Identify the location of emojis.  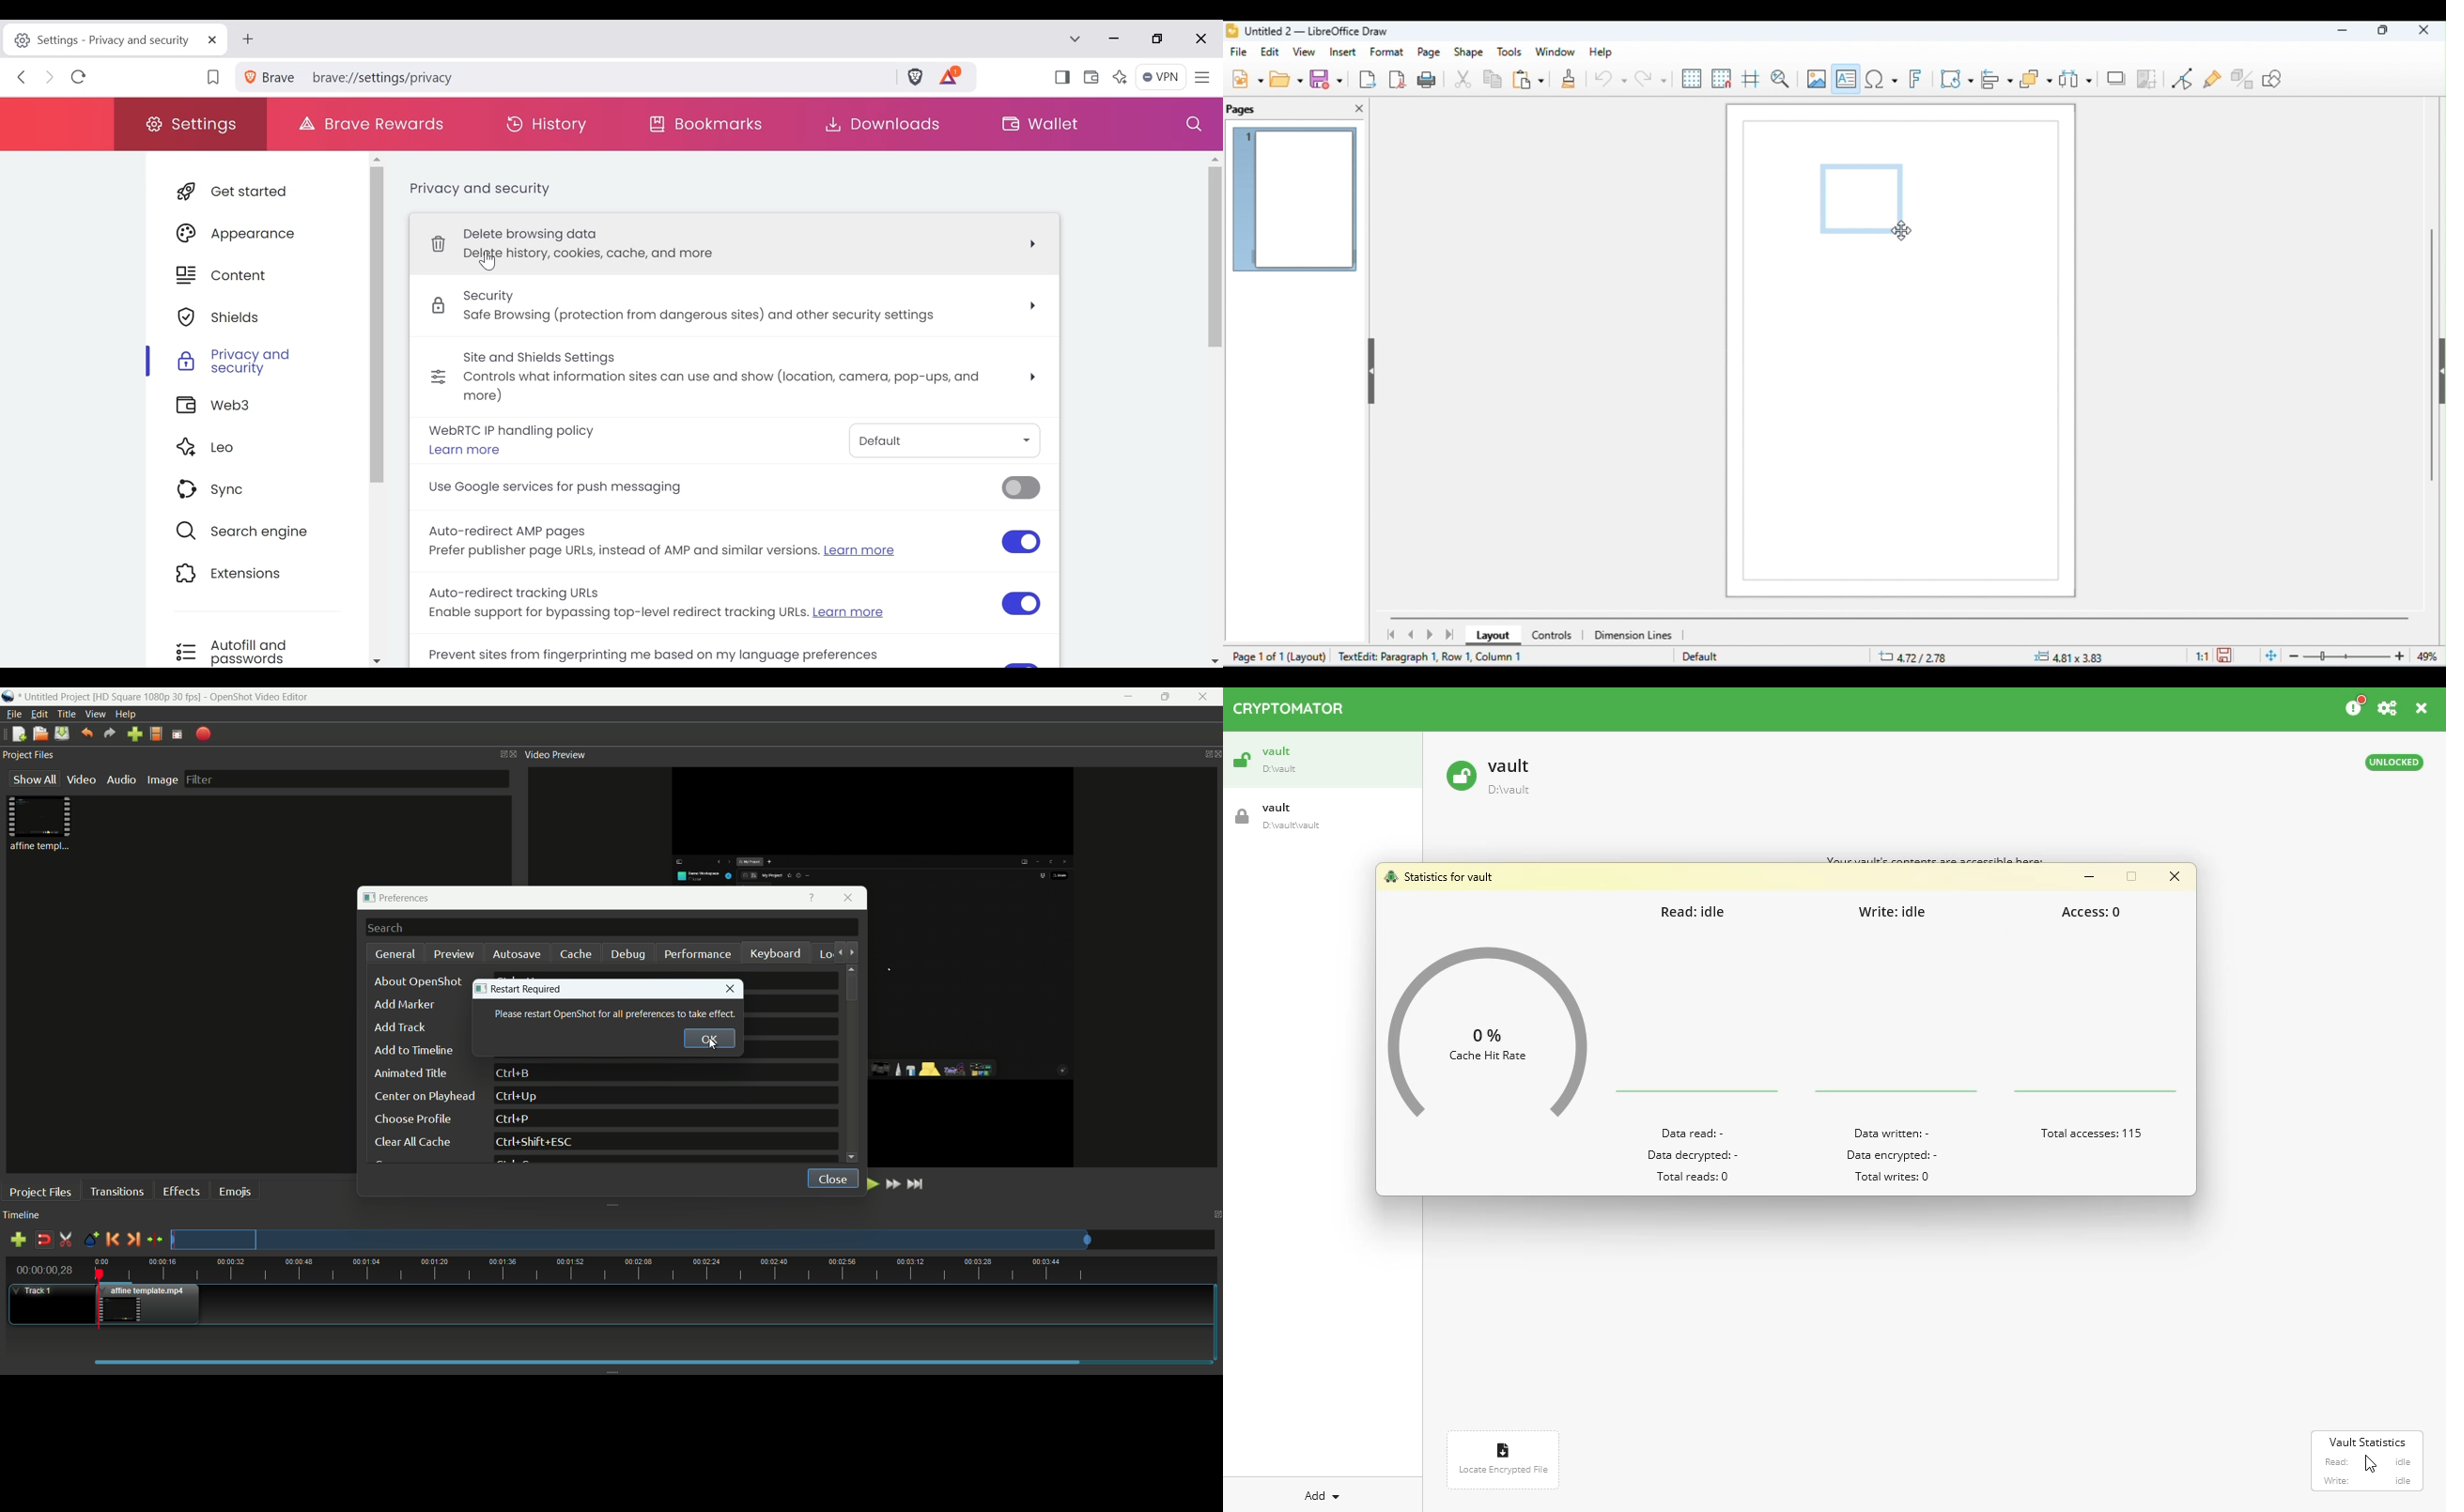
(236, 1191).